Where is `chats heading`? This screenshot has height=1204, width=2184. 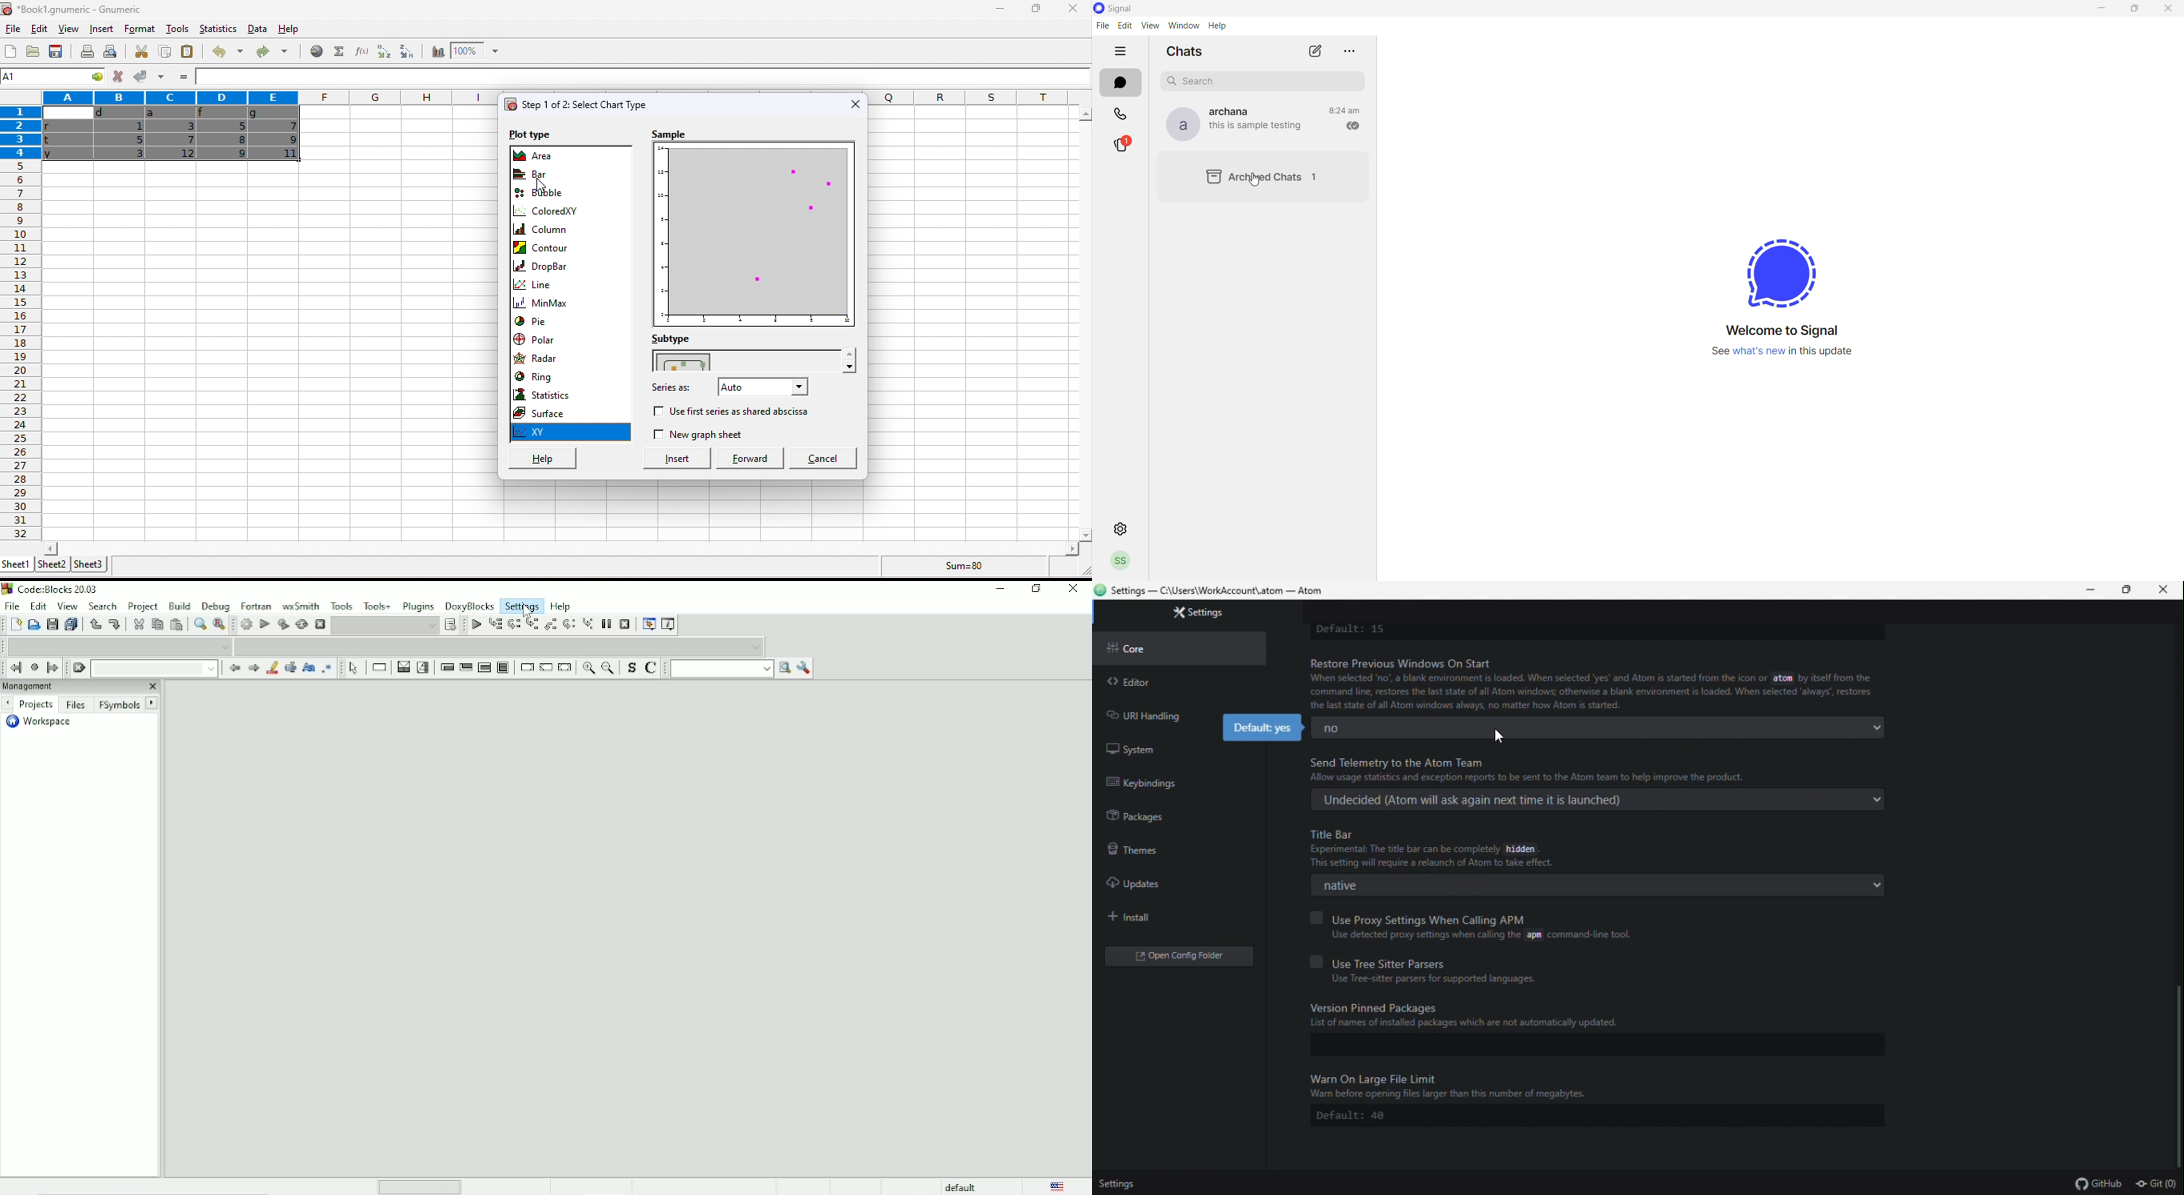 chats heading is located at coordinates (1188, 50).